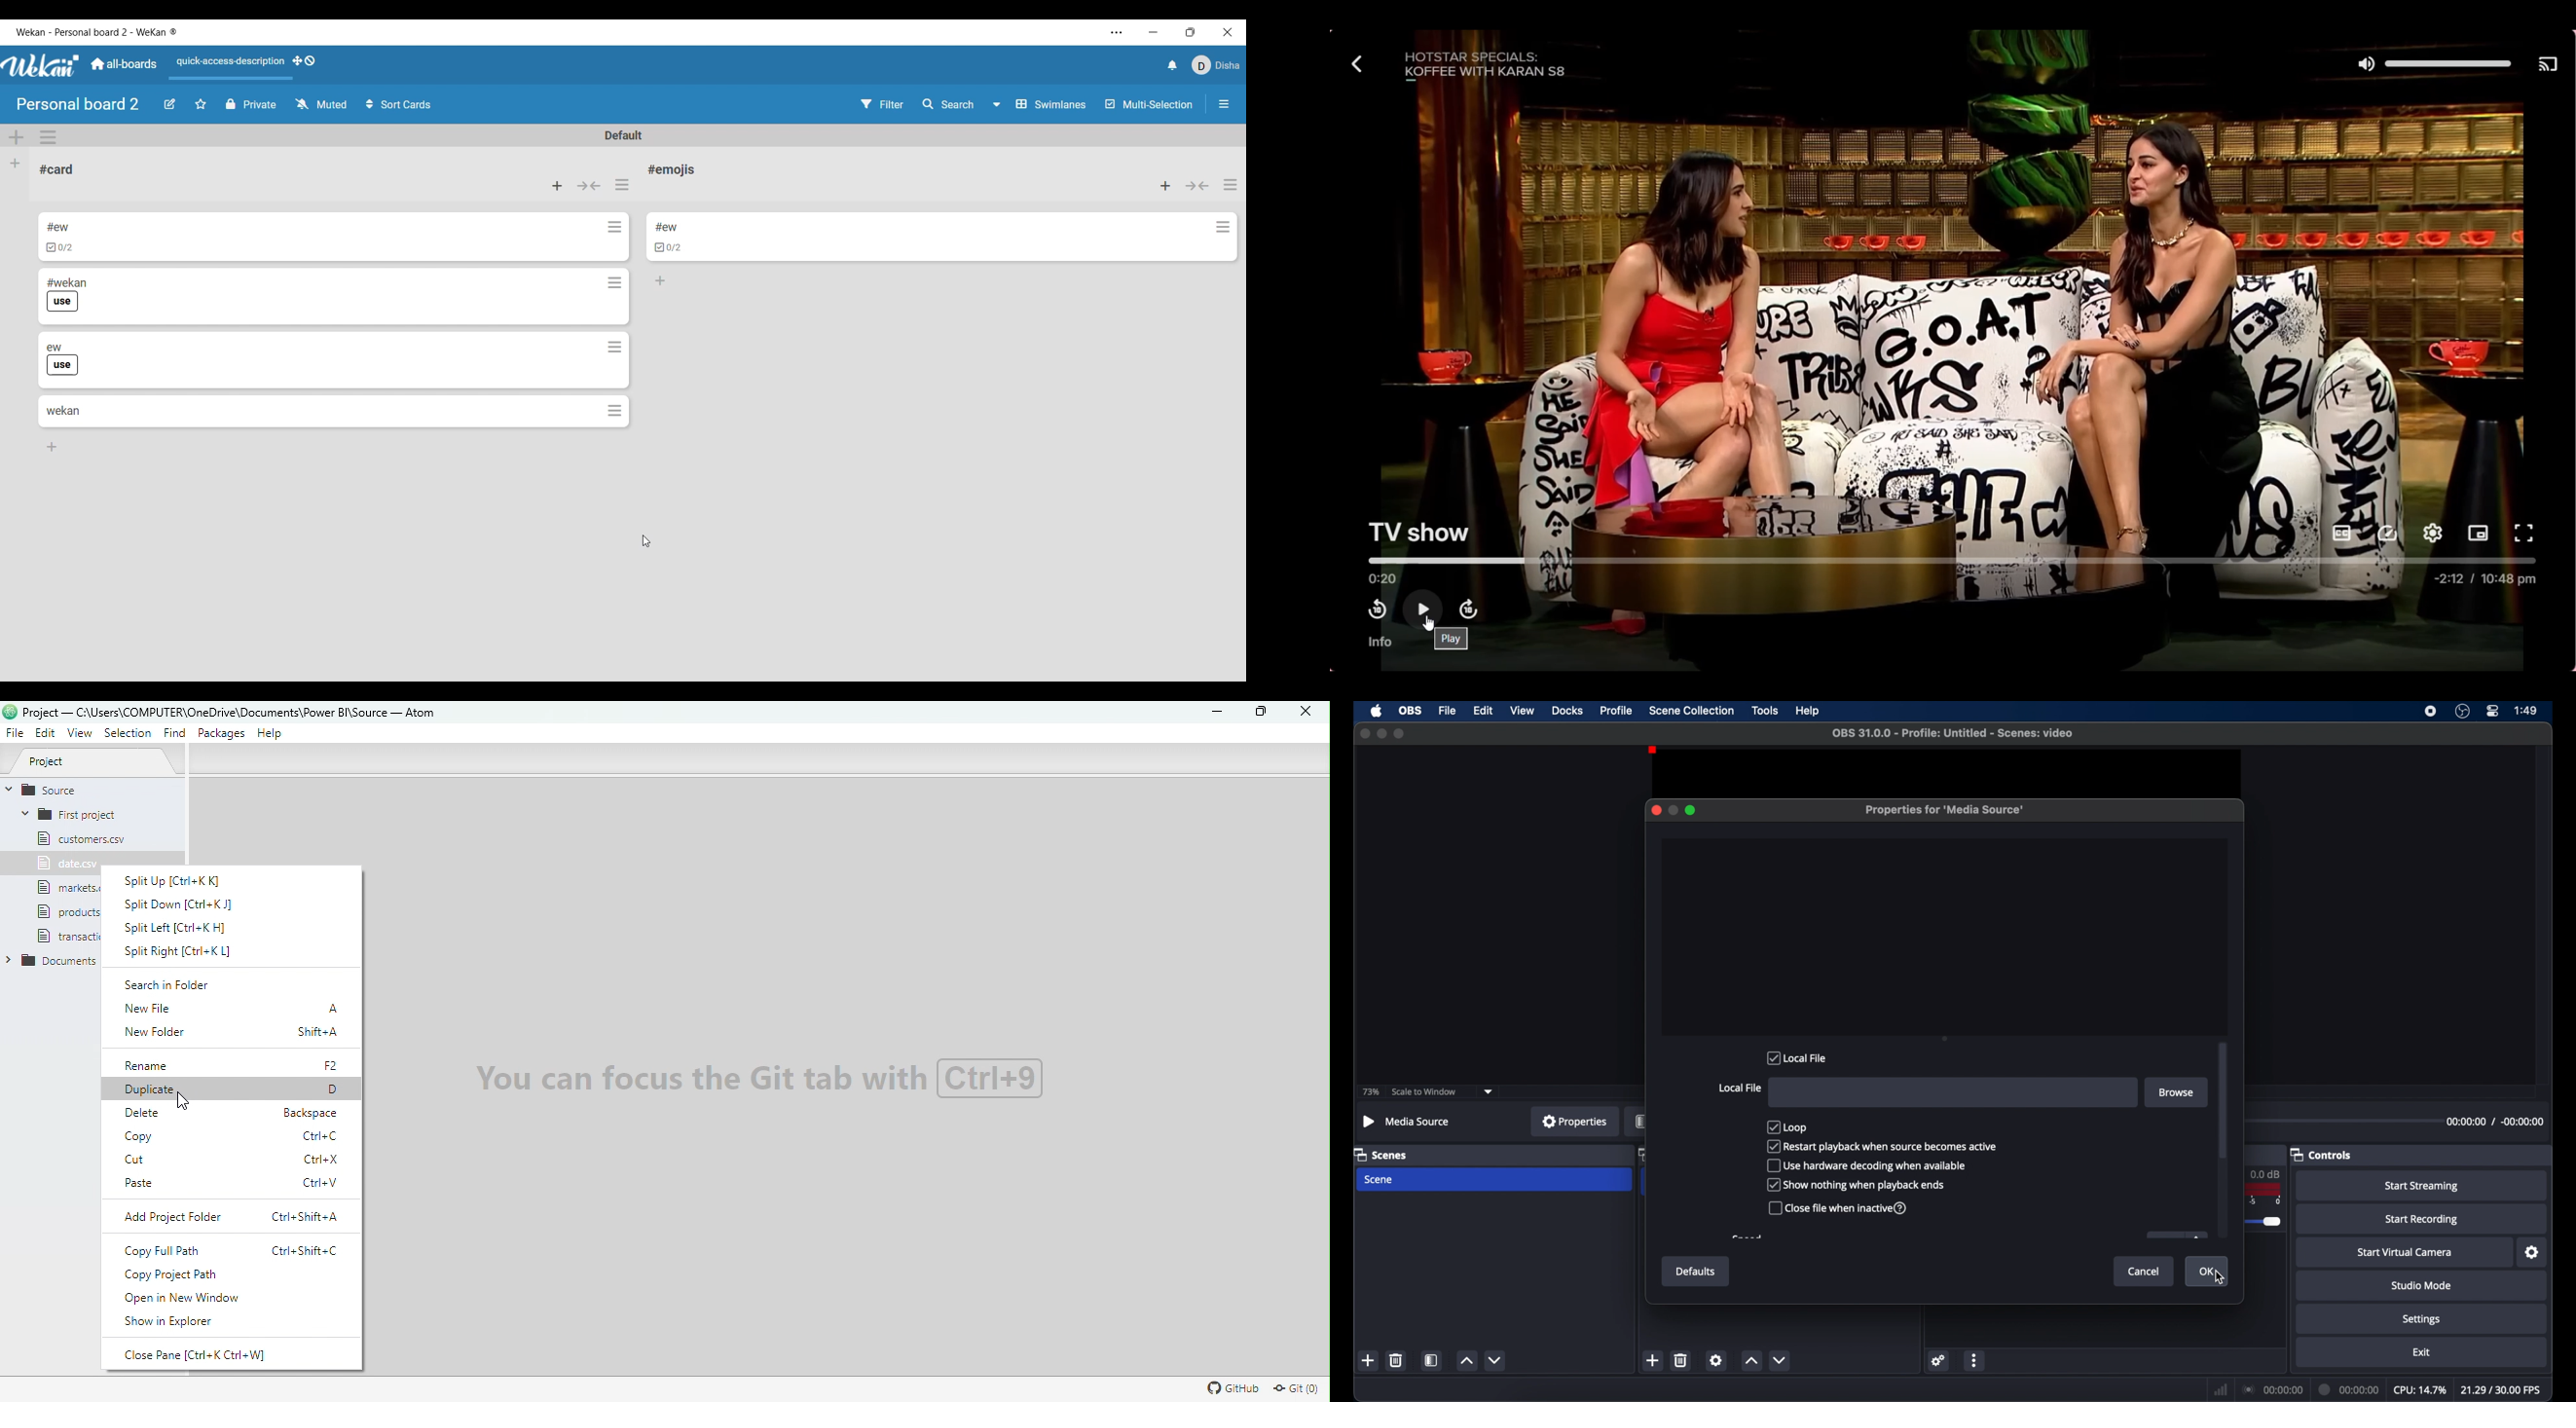  Describe the element at coordinates (1839, 1208) in the screenshot. I see `checkbox` at that location.